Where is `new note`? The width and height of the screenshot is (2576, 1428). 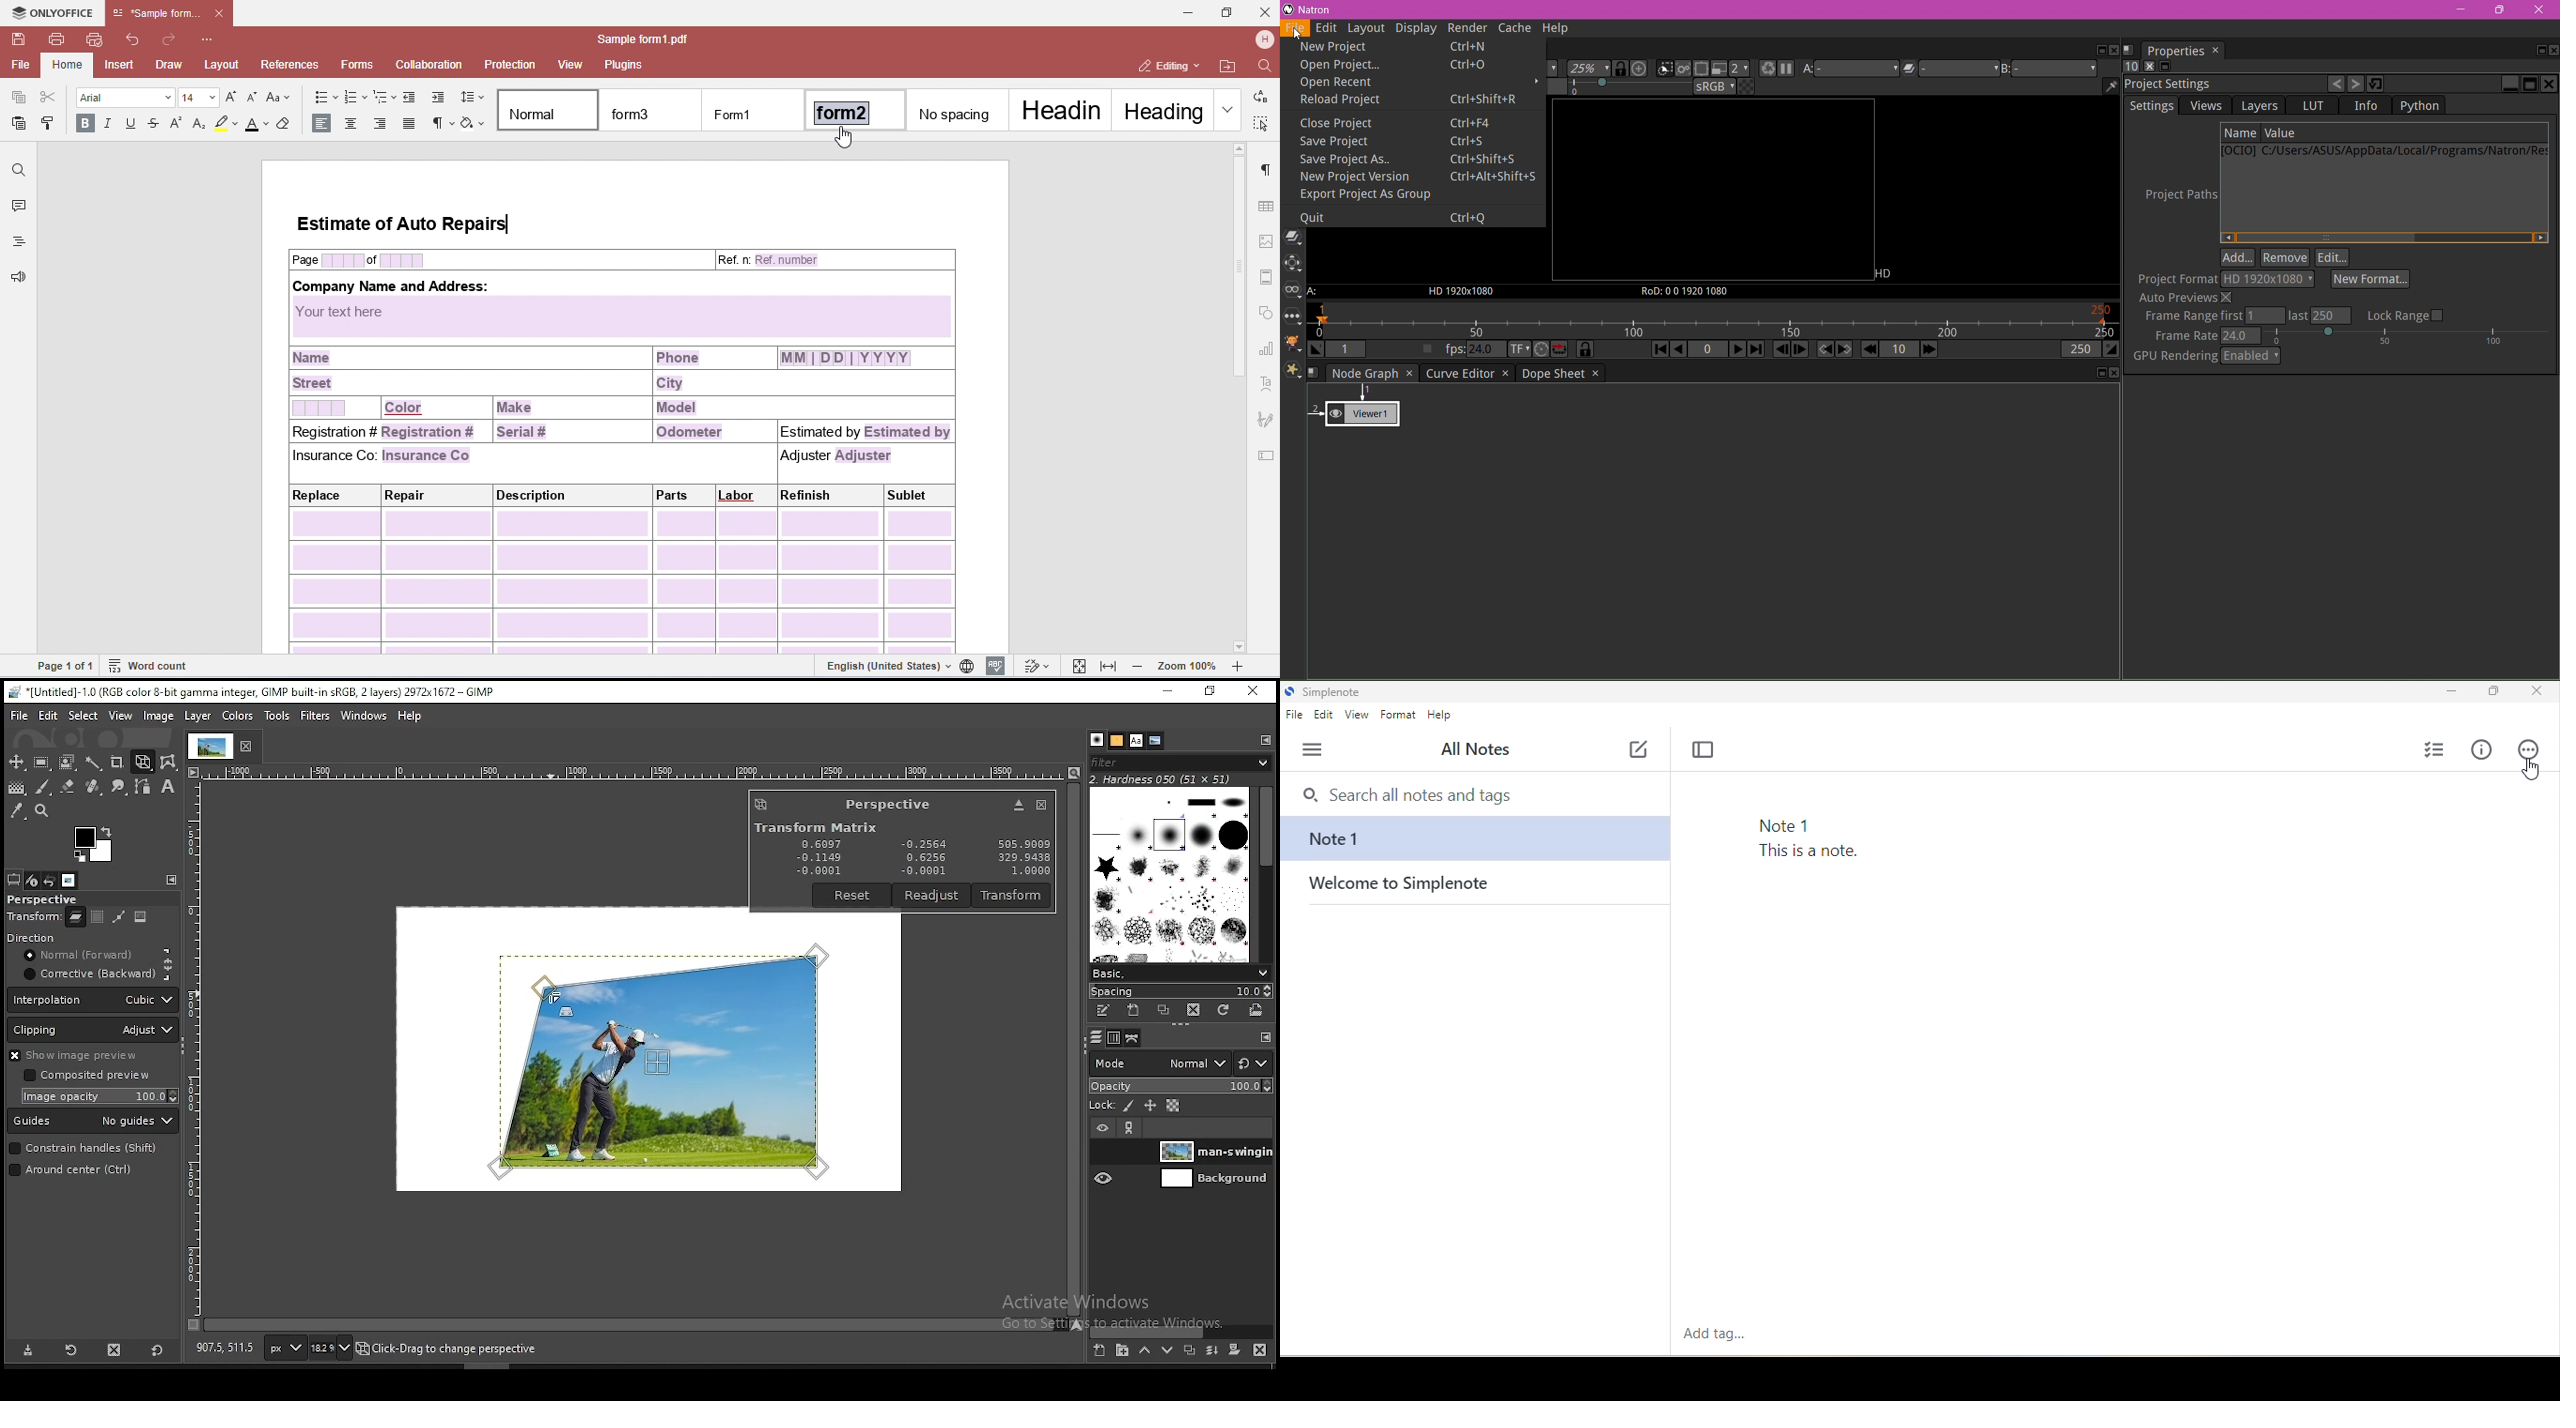
new note is located at coordinates (1641, 749).